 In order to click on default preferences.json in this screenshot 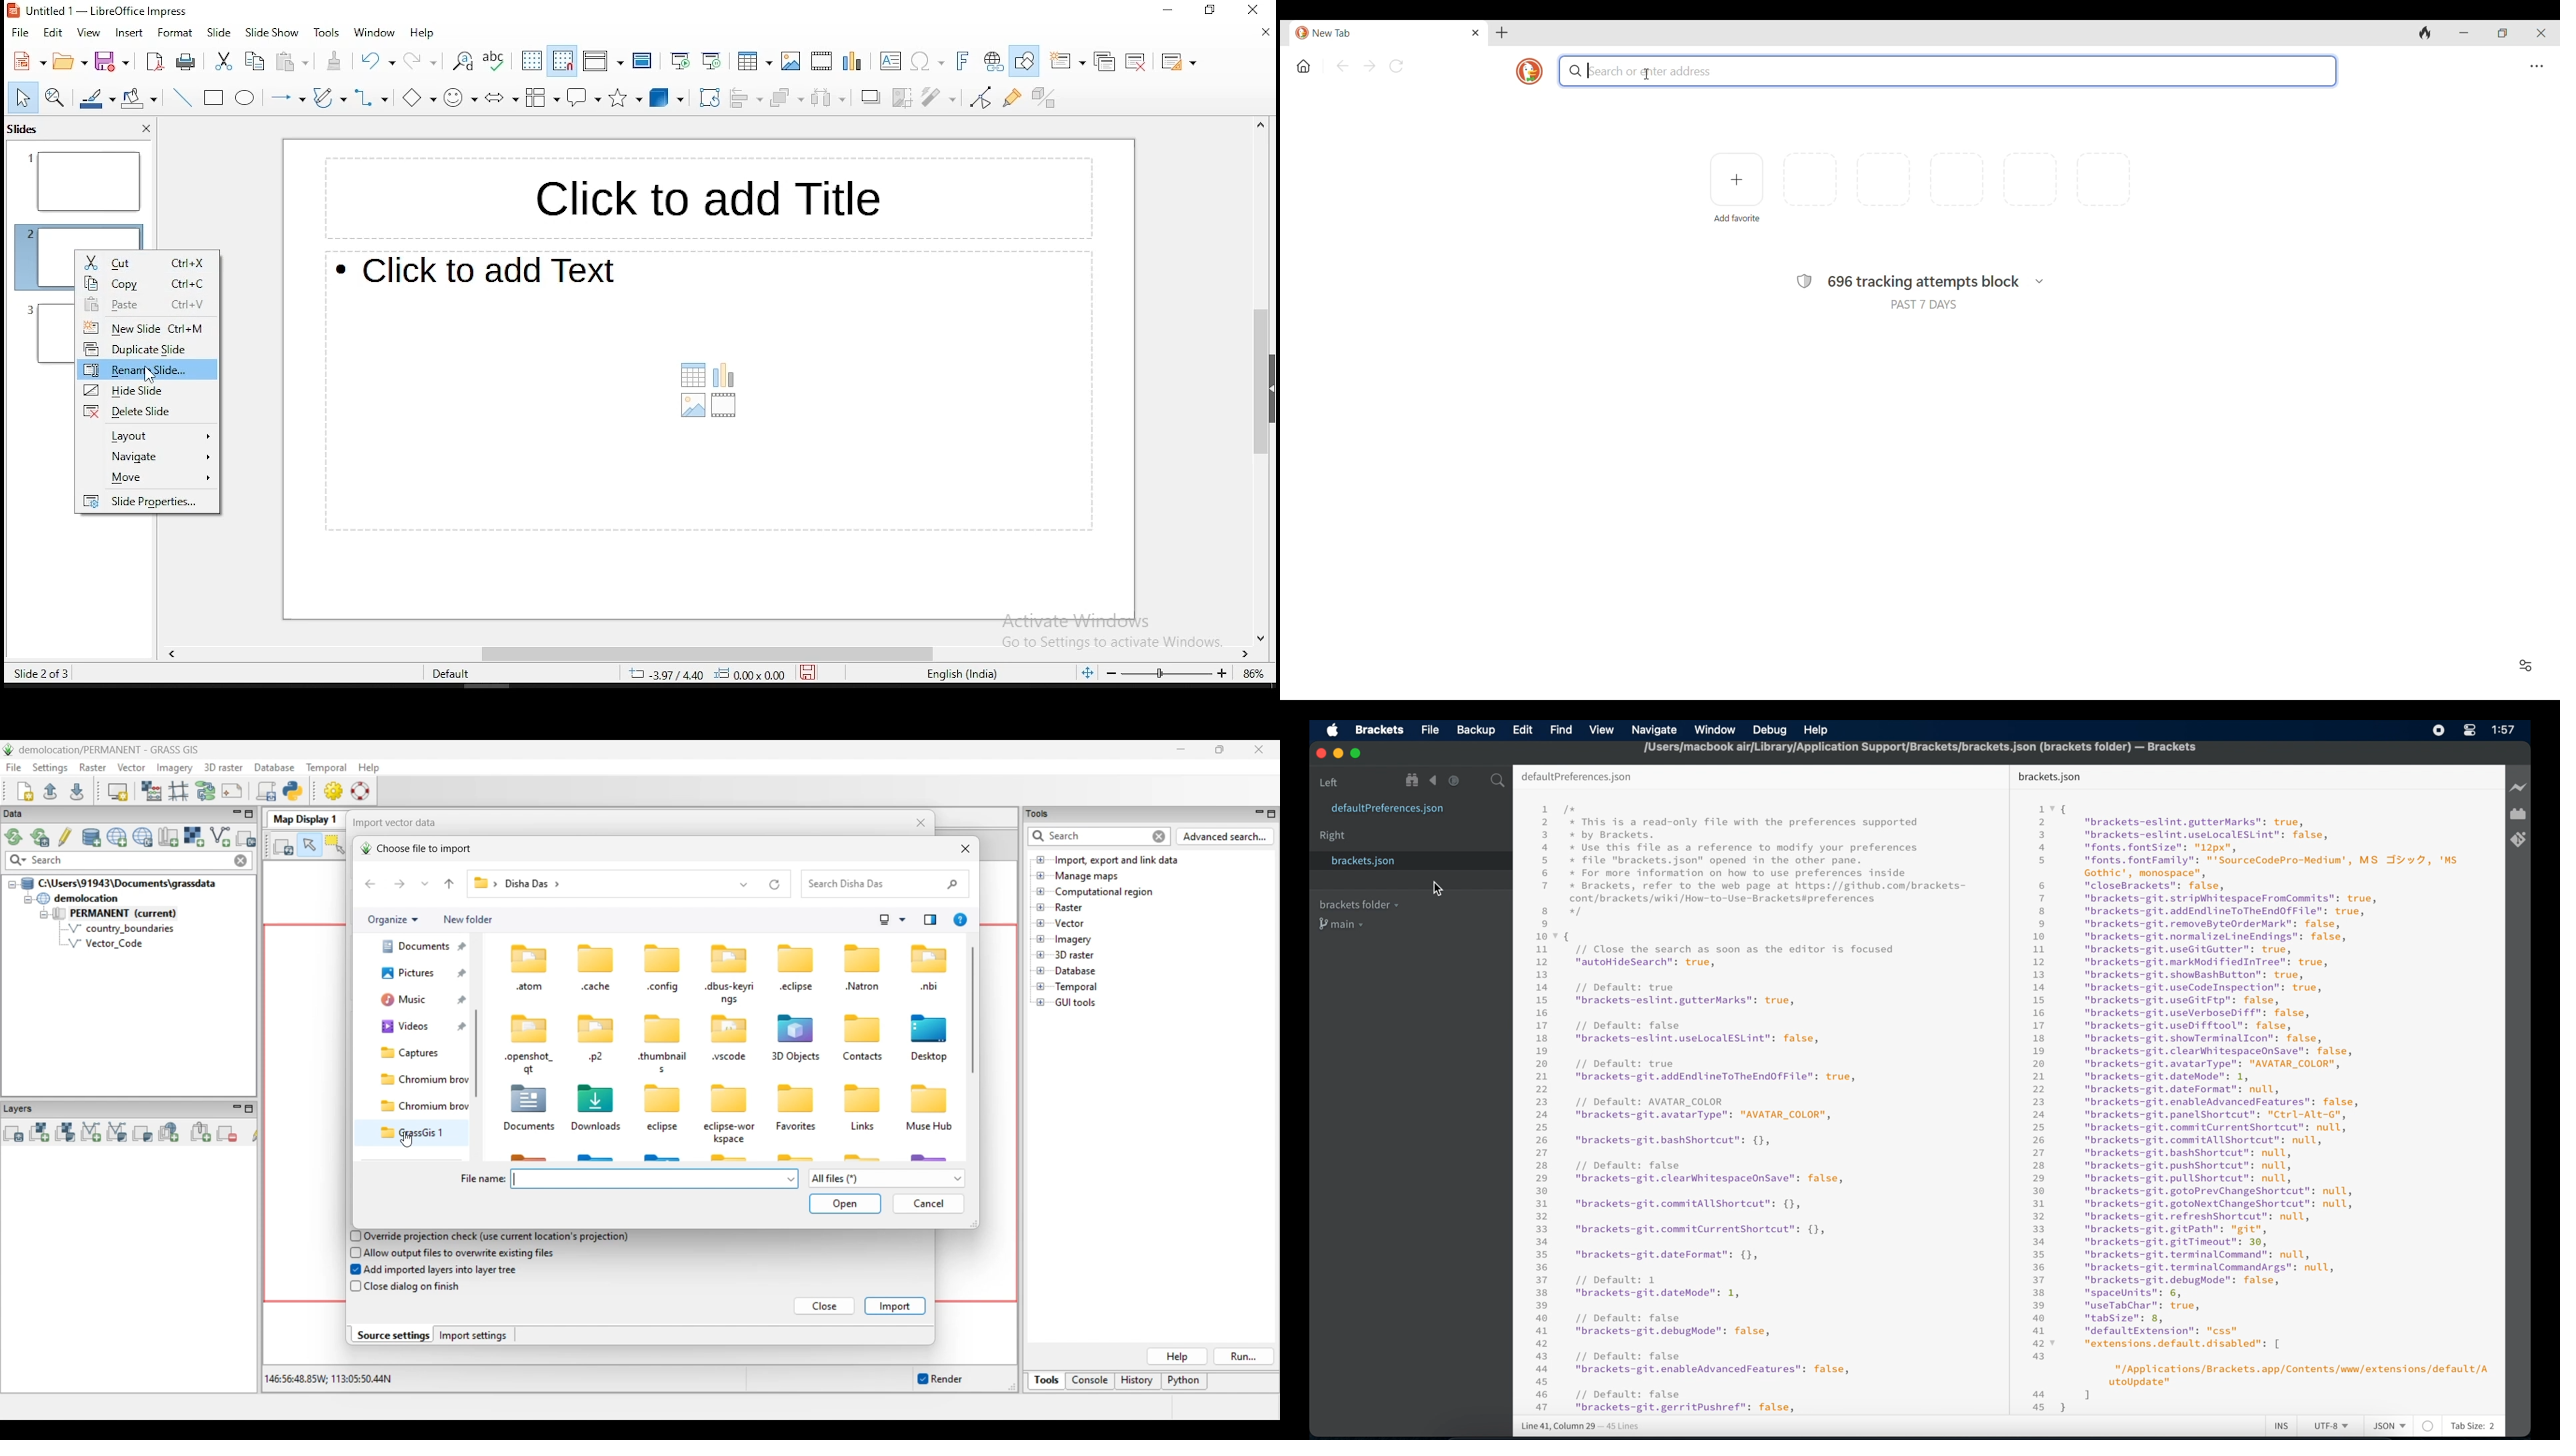, I will do `click(1577, 777)`.